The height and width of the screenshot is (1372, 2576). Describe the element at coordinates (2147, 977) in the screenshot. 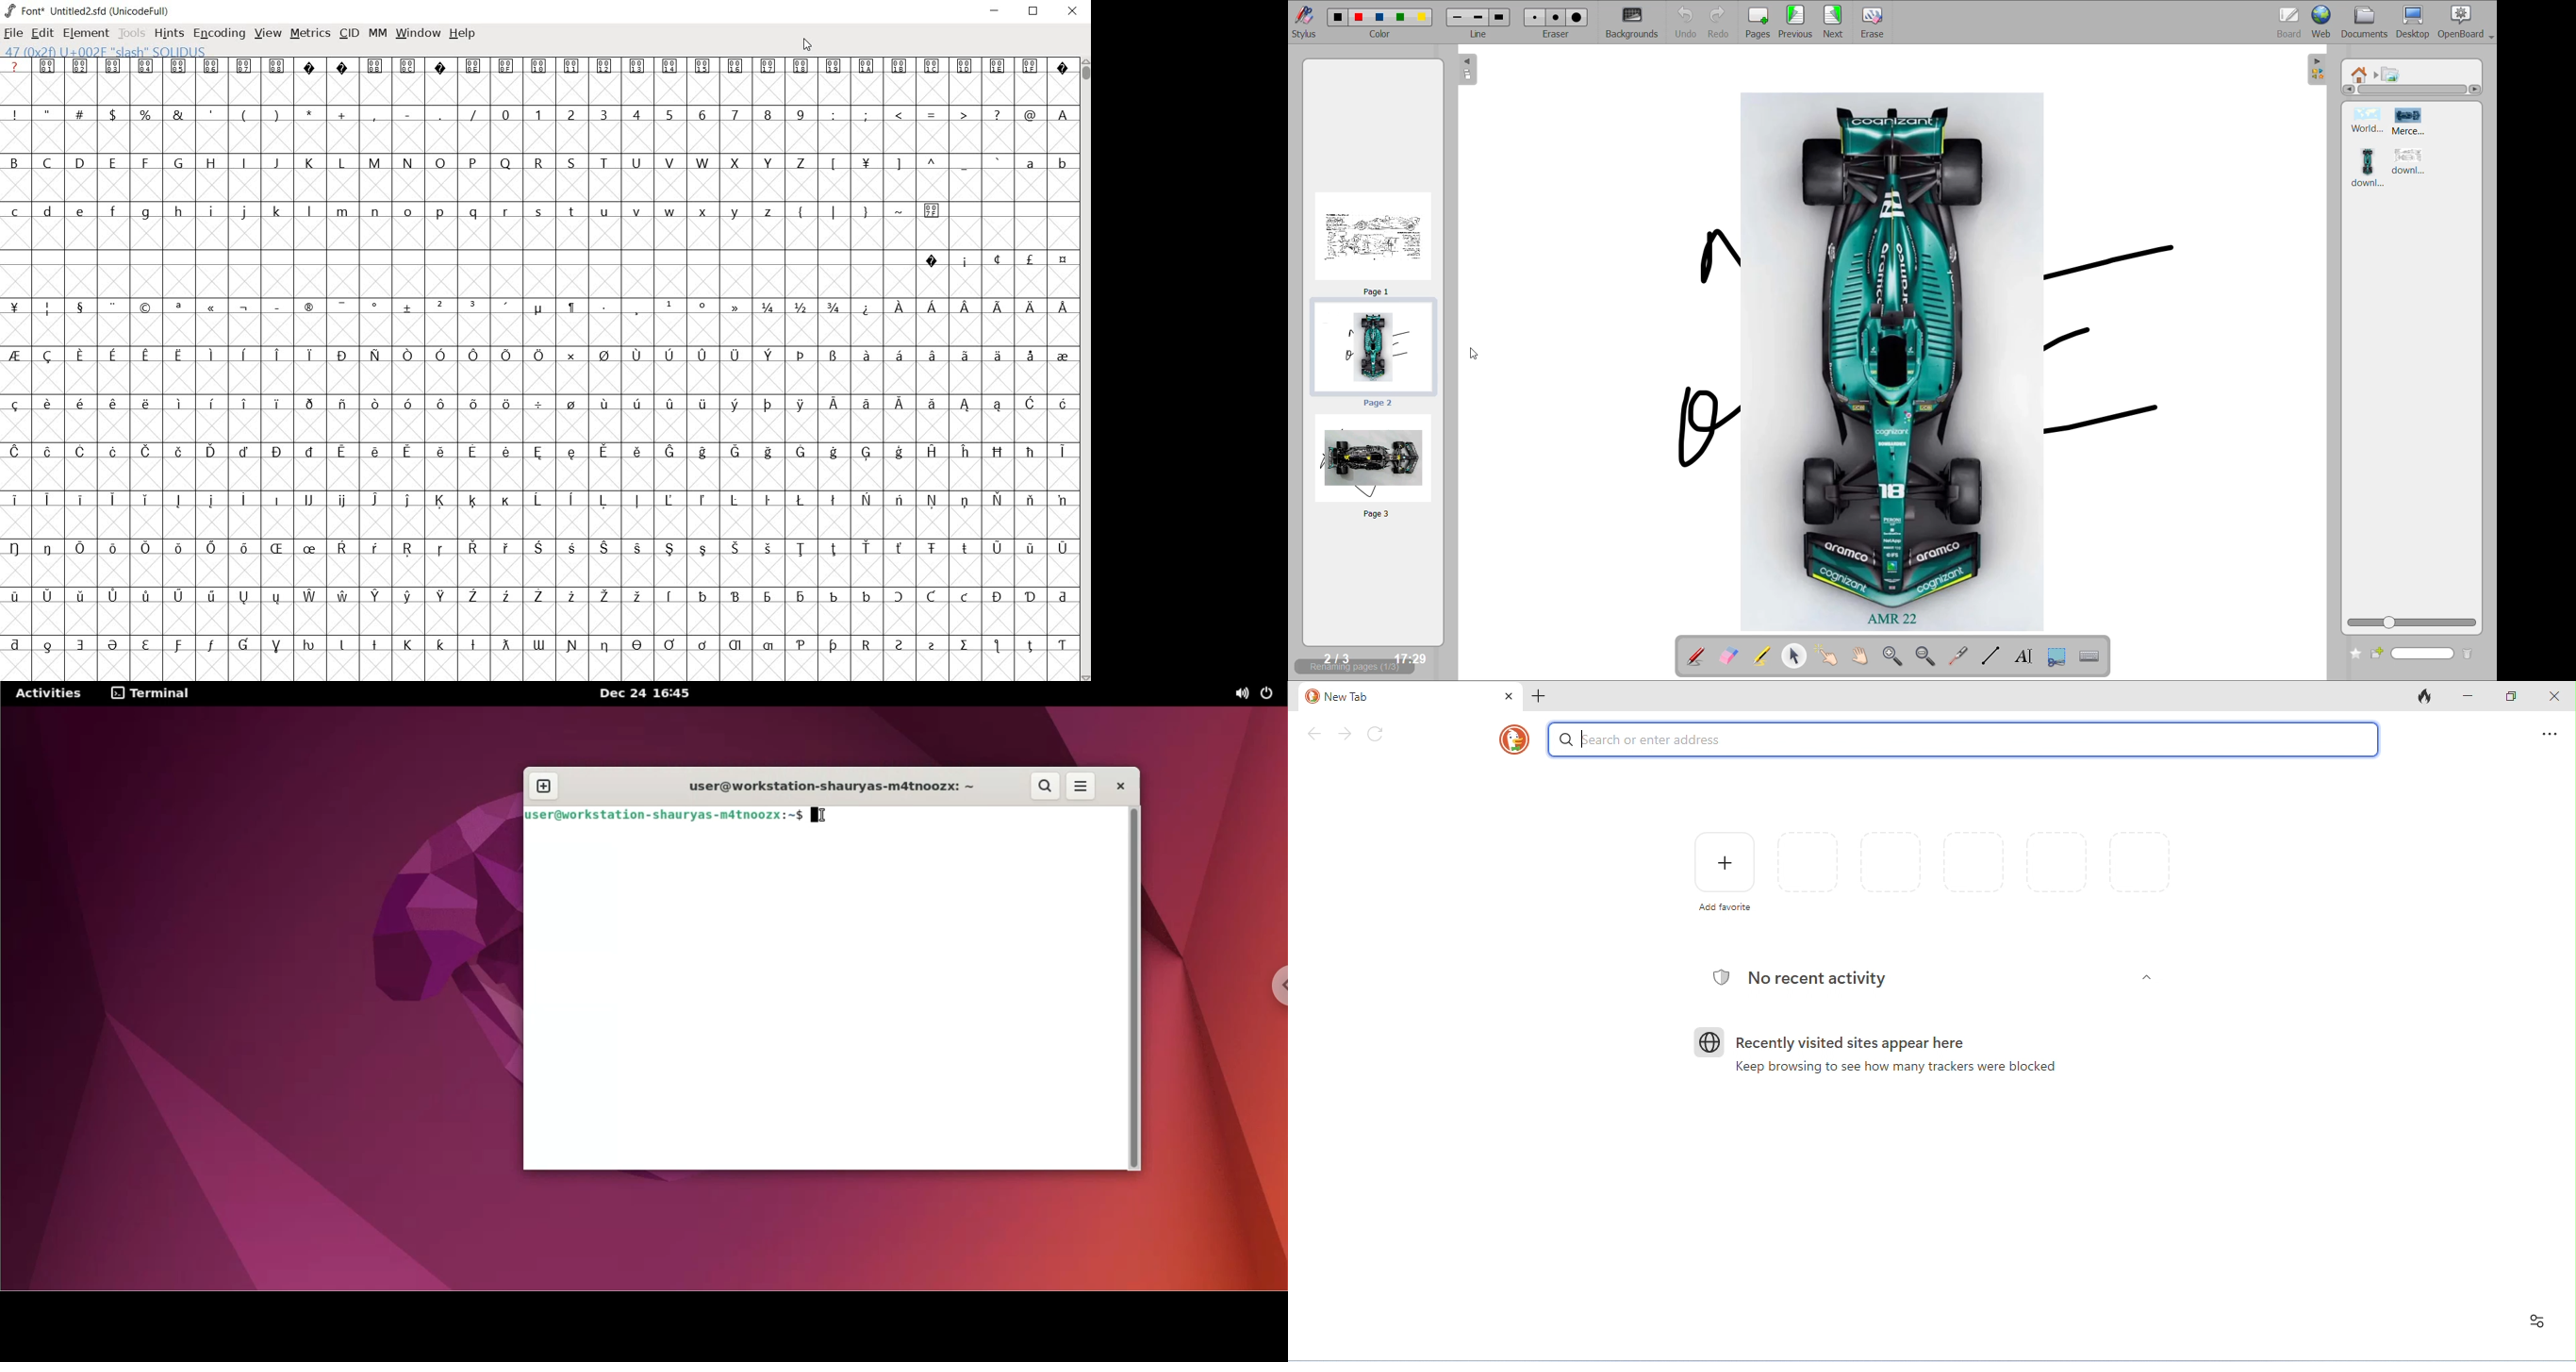

I see `Show/Hide recent activity` at that location.